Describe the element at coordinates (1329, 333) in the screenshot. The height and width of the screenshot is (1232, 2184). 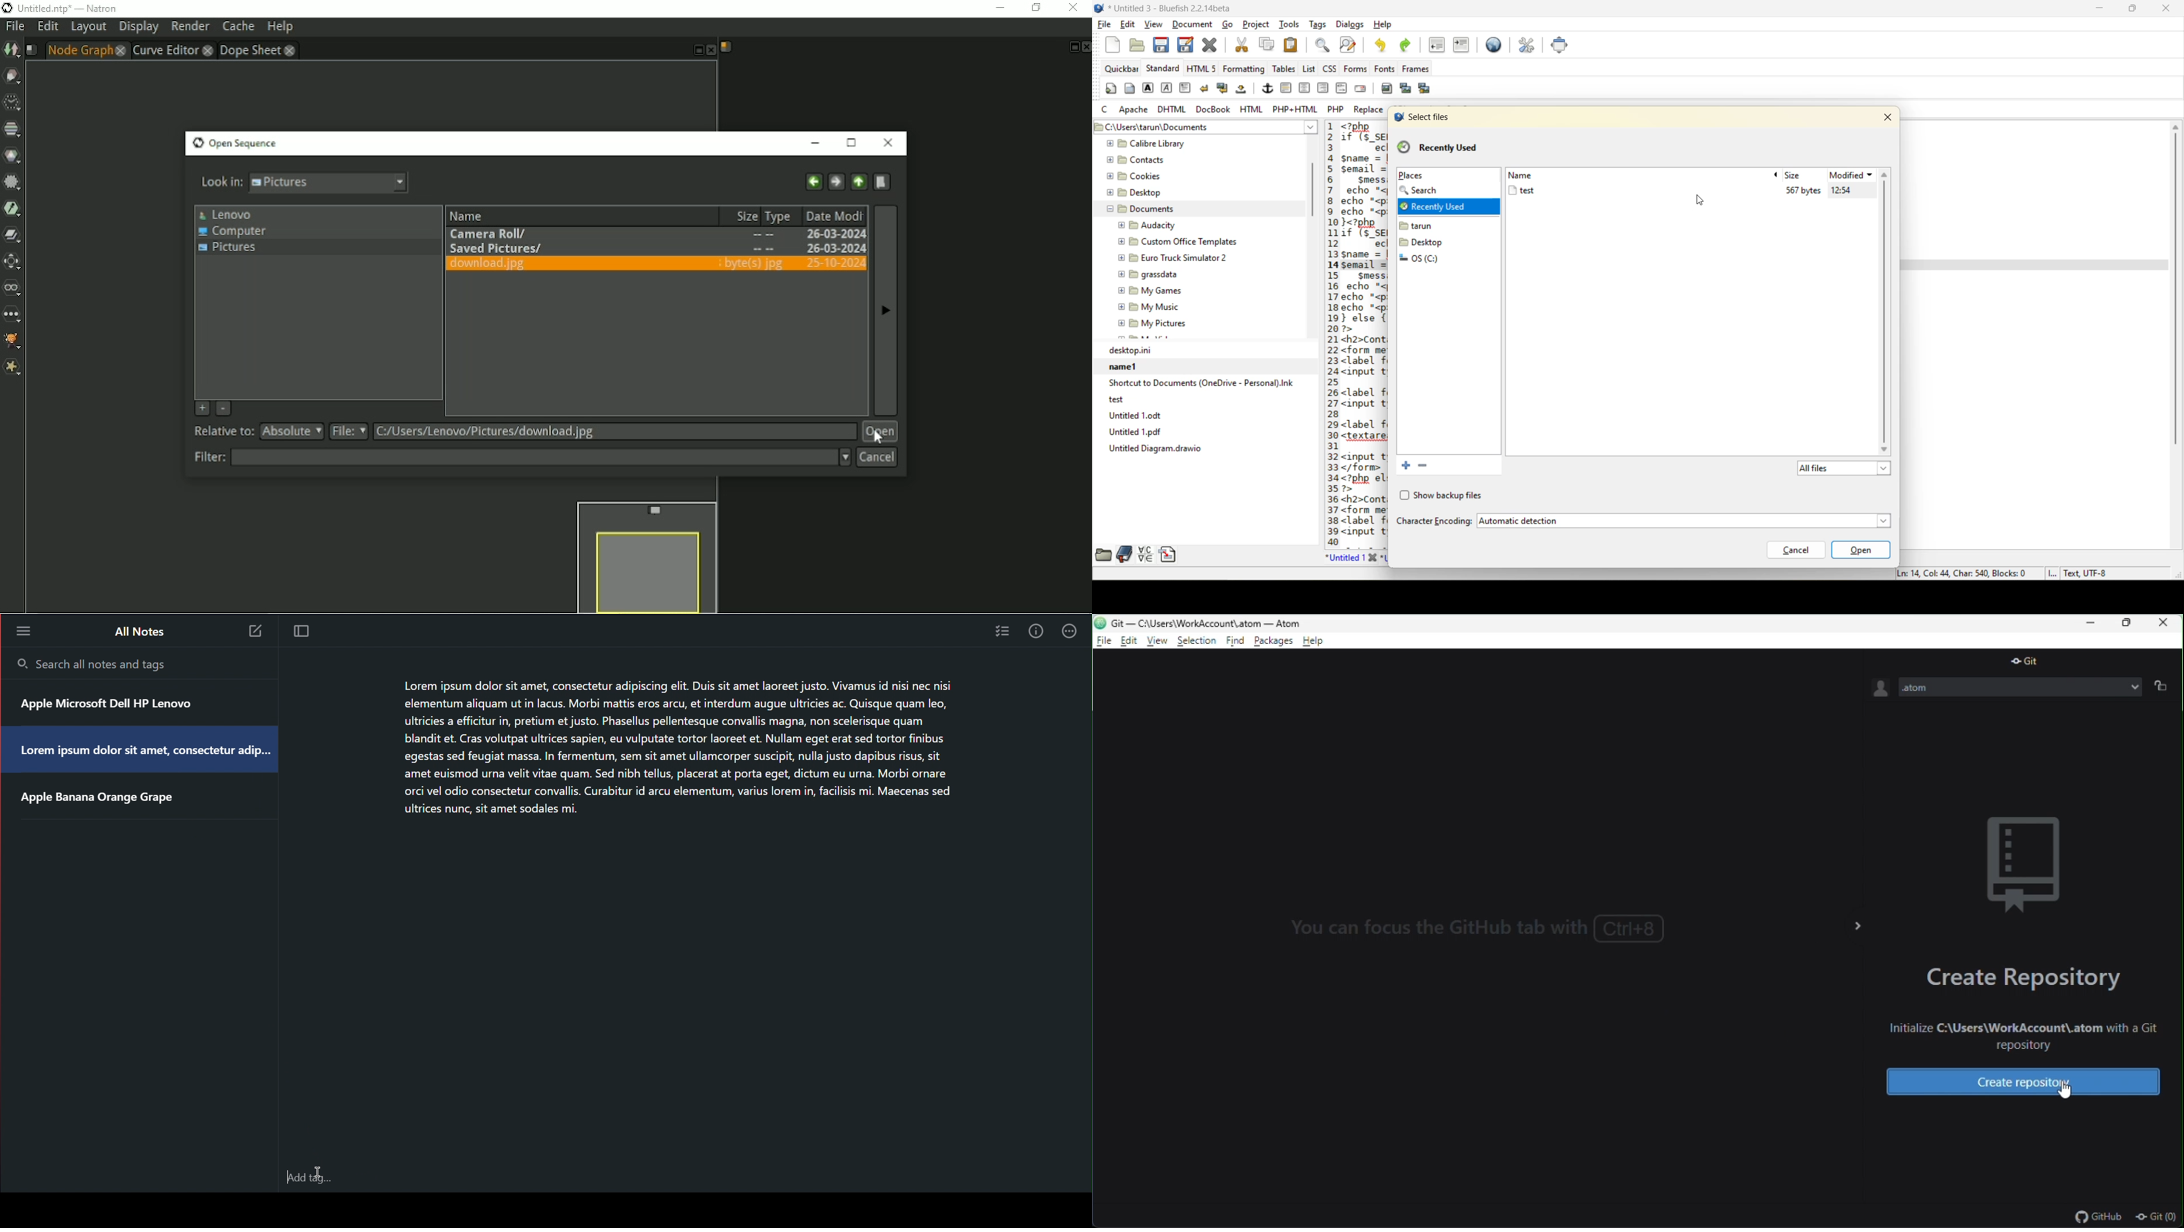
I see `line number` at that location.